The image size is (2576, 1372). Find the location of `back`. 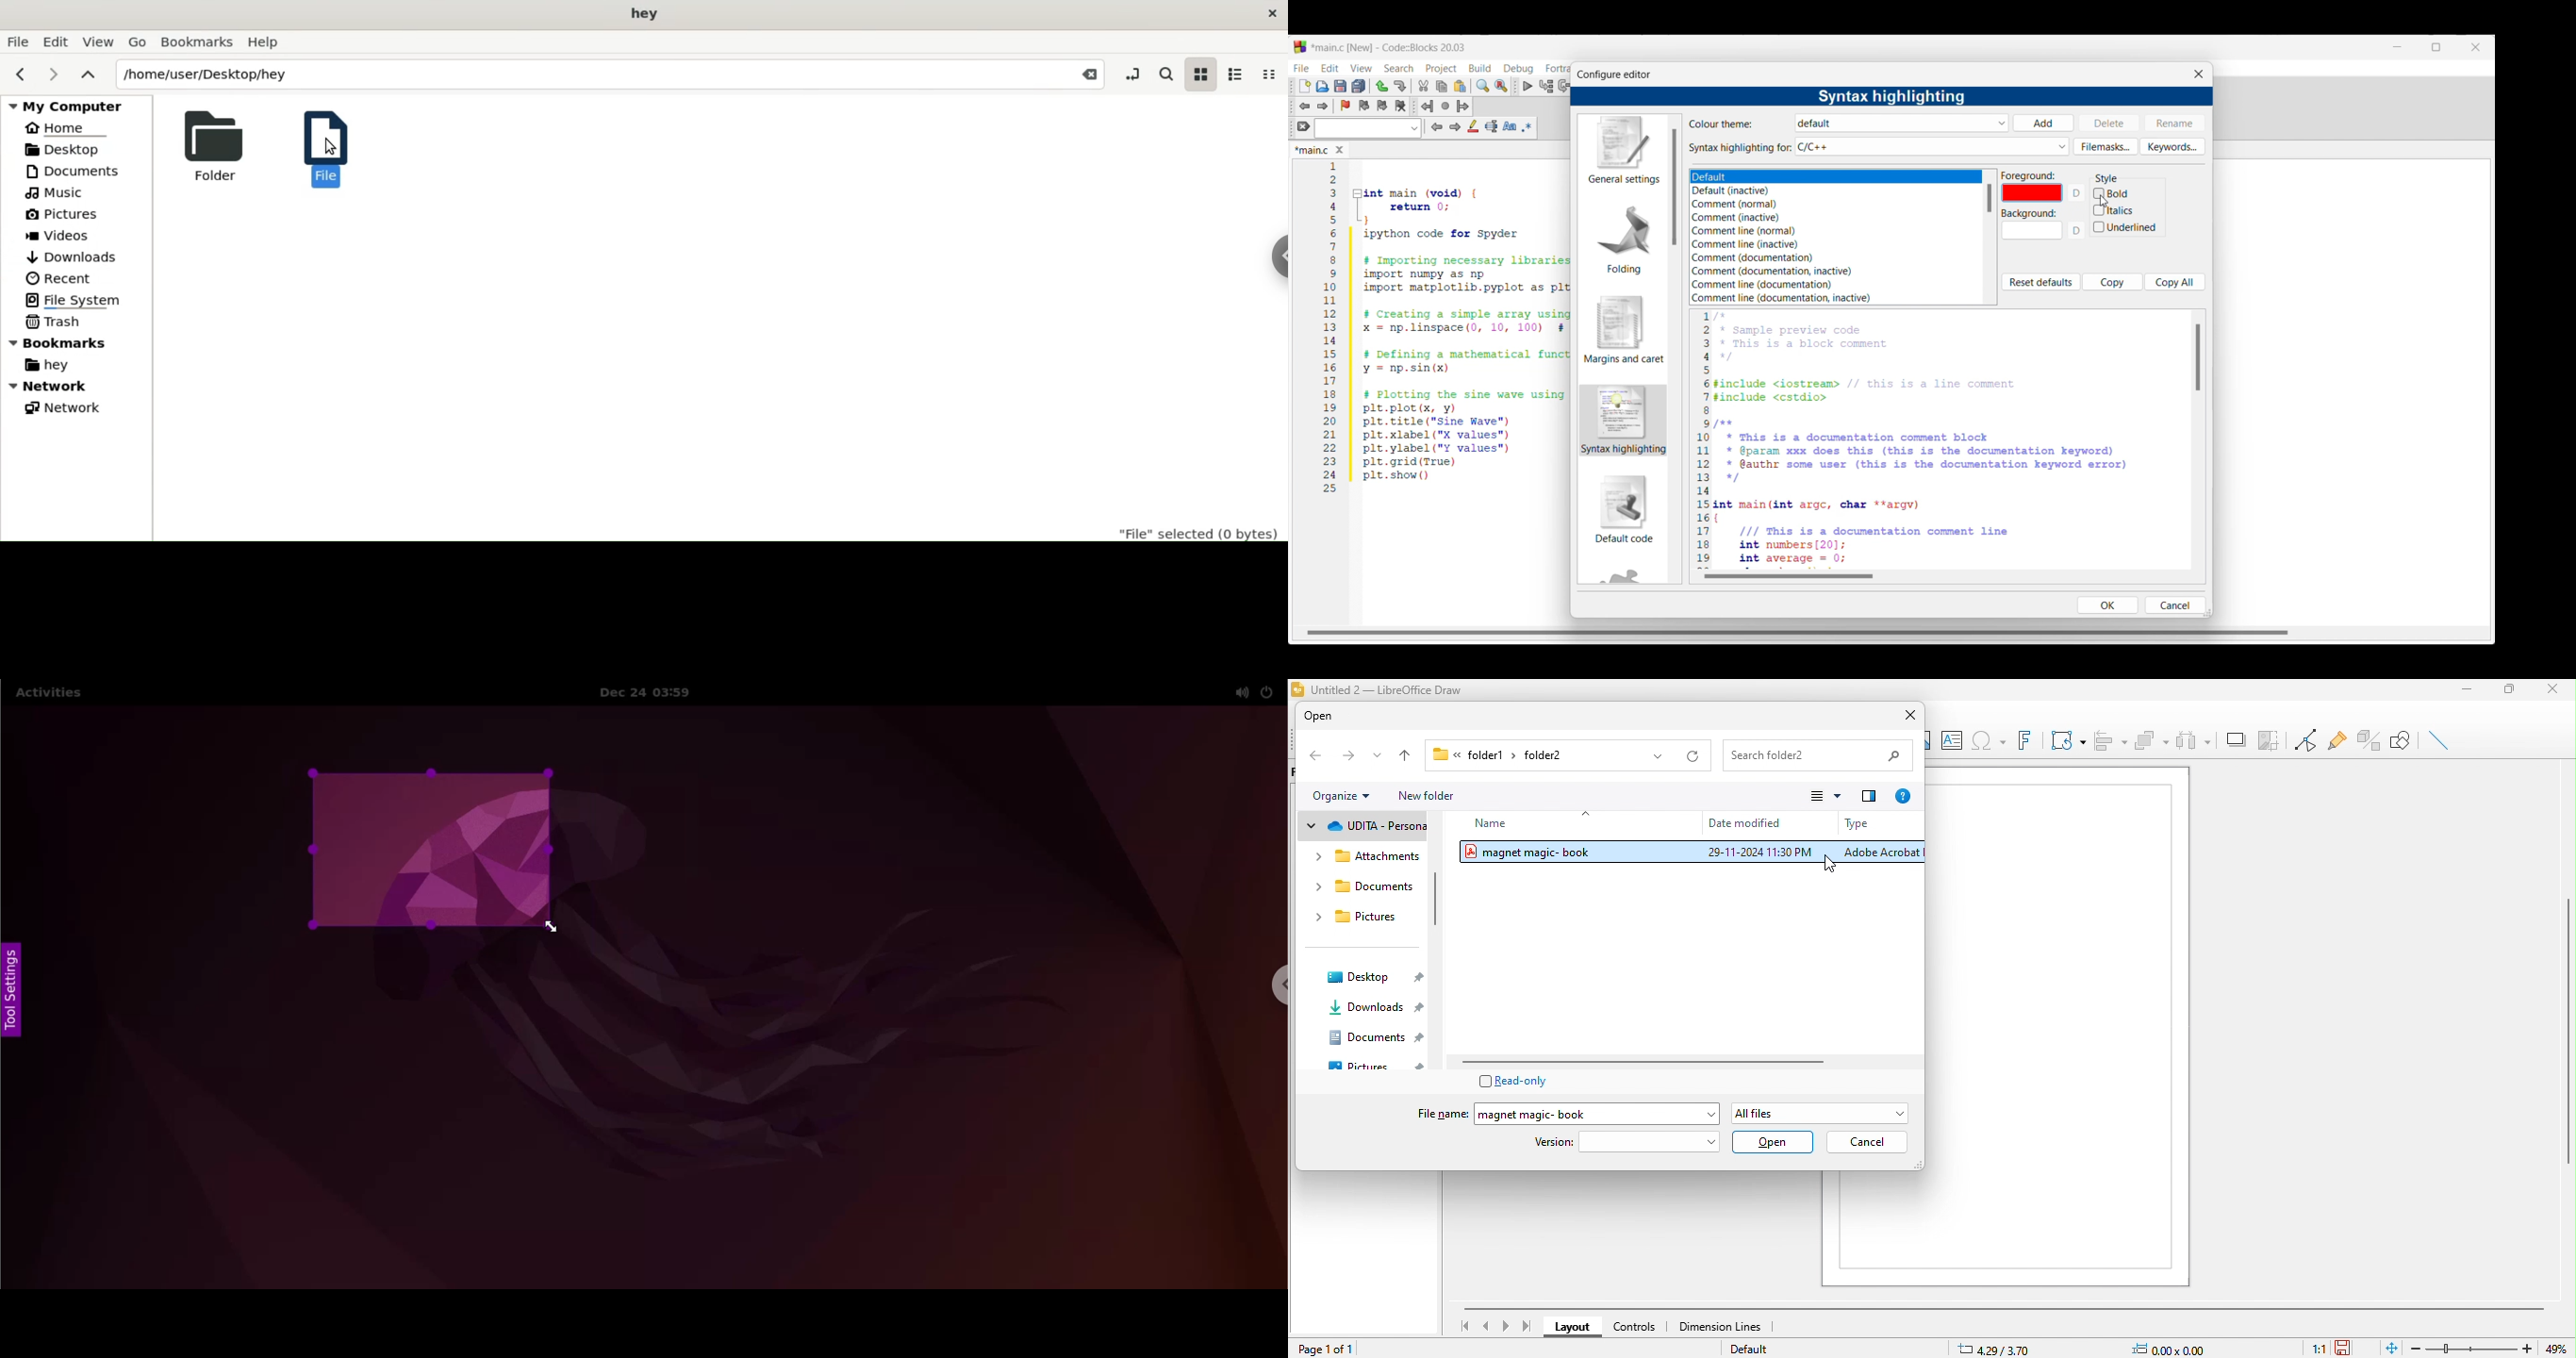

back is located at coordinates (1313, 756).